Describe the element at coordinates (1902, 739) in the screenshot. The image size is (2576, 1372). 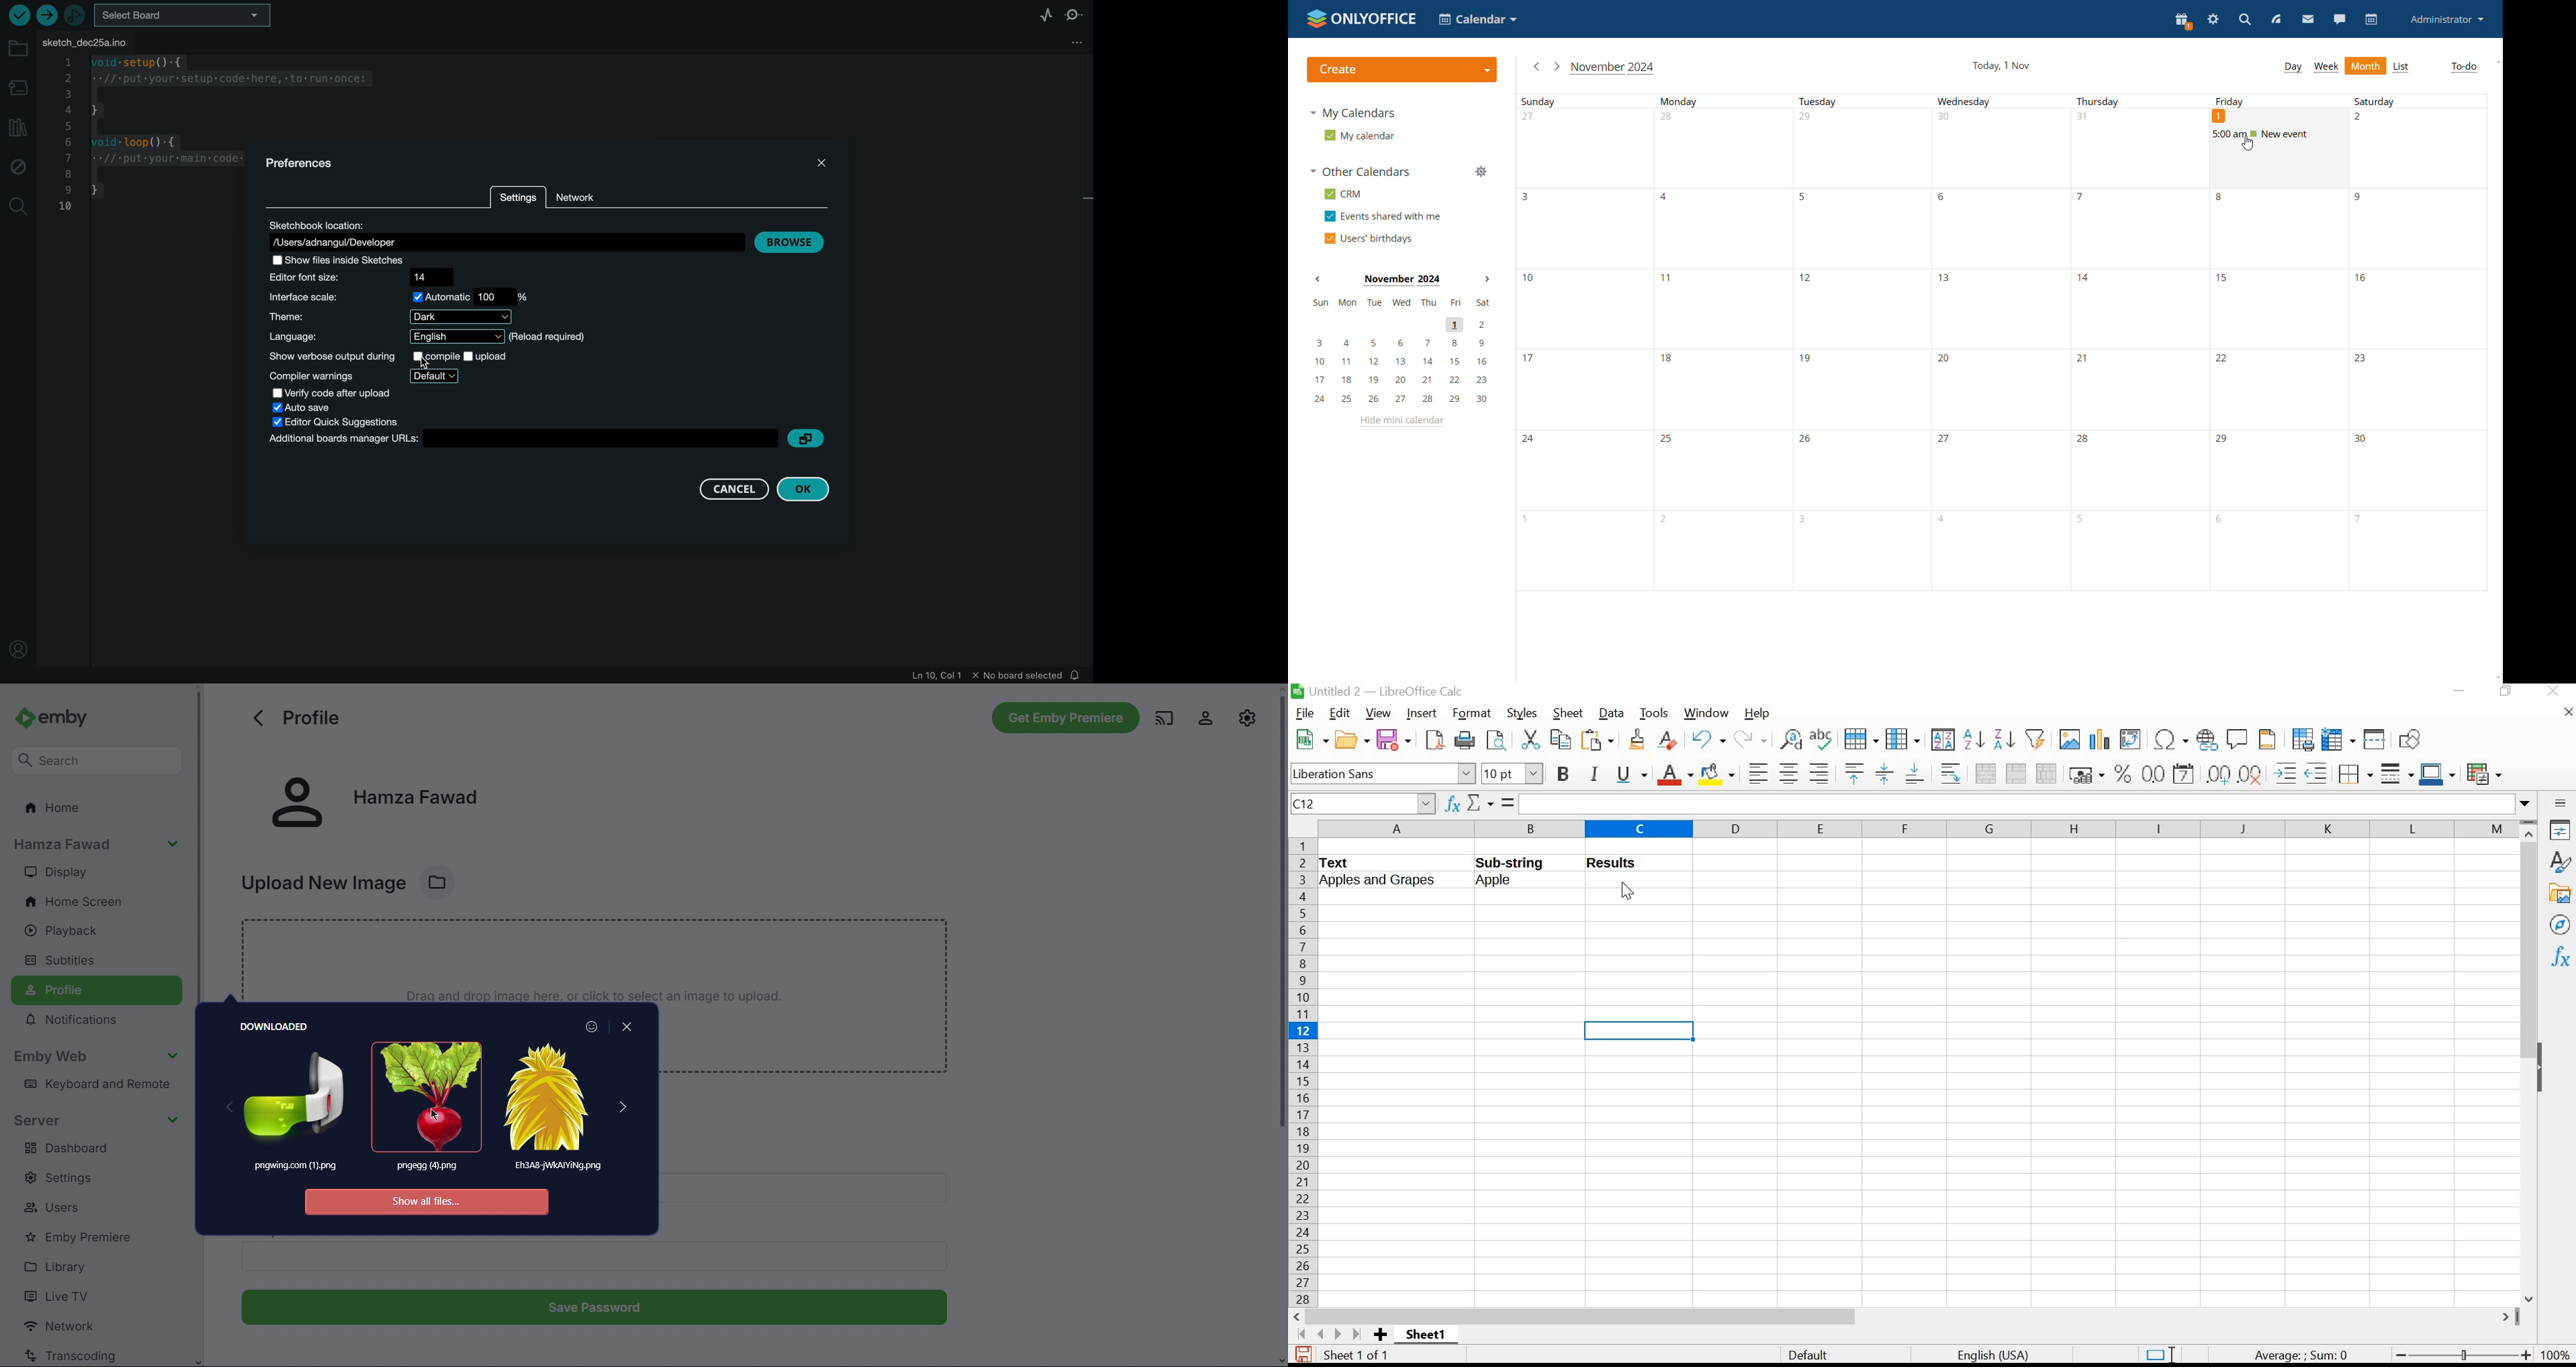
I see `column` at that location.